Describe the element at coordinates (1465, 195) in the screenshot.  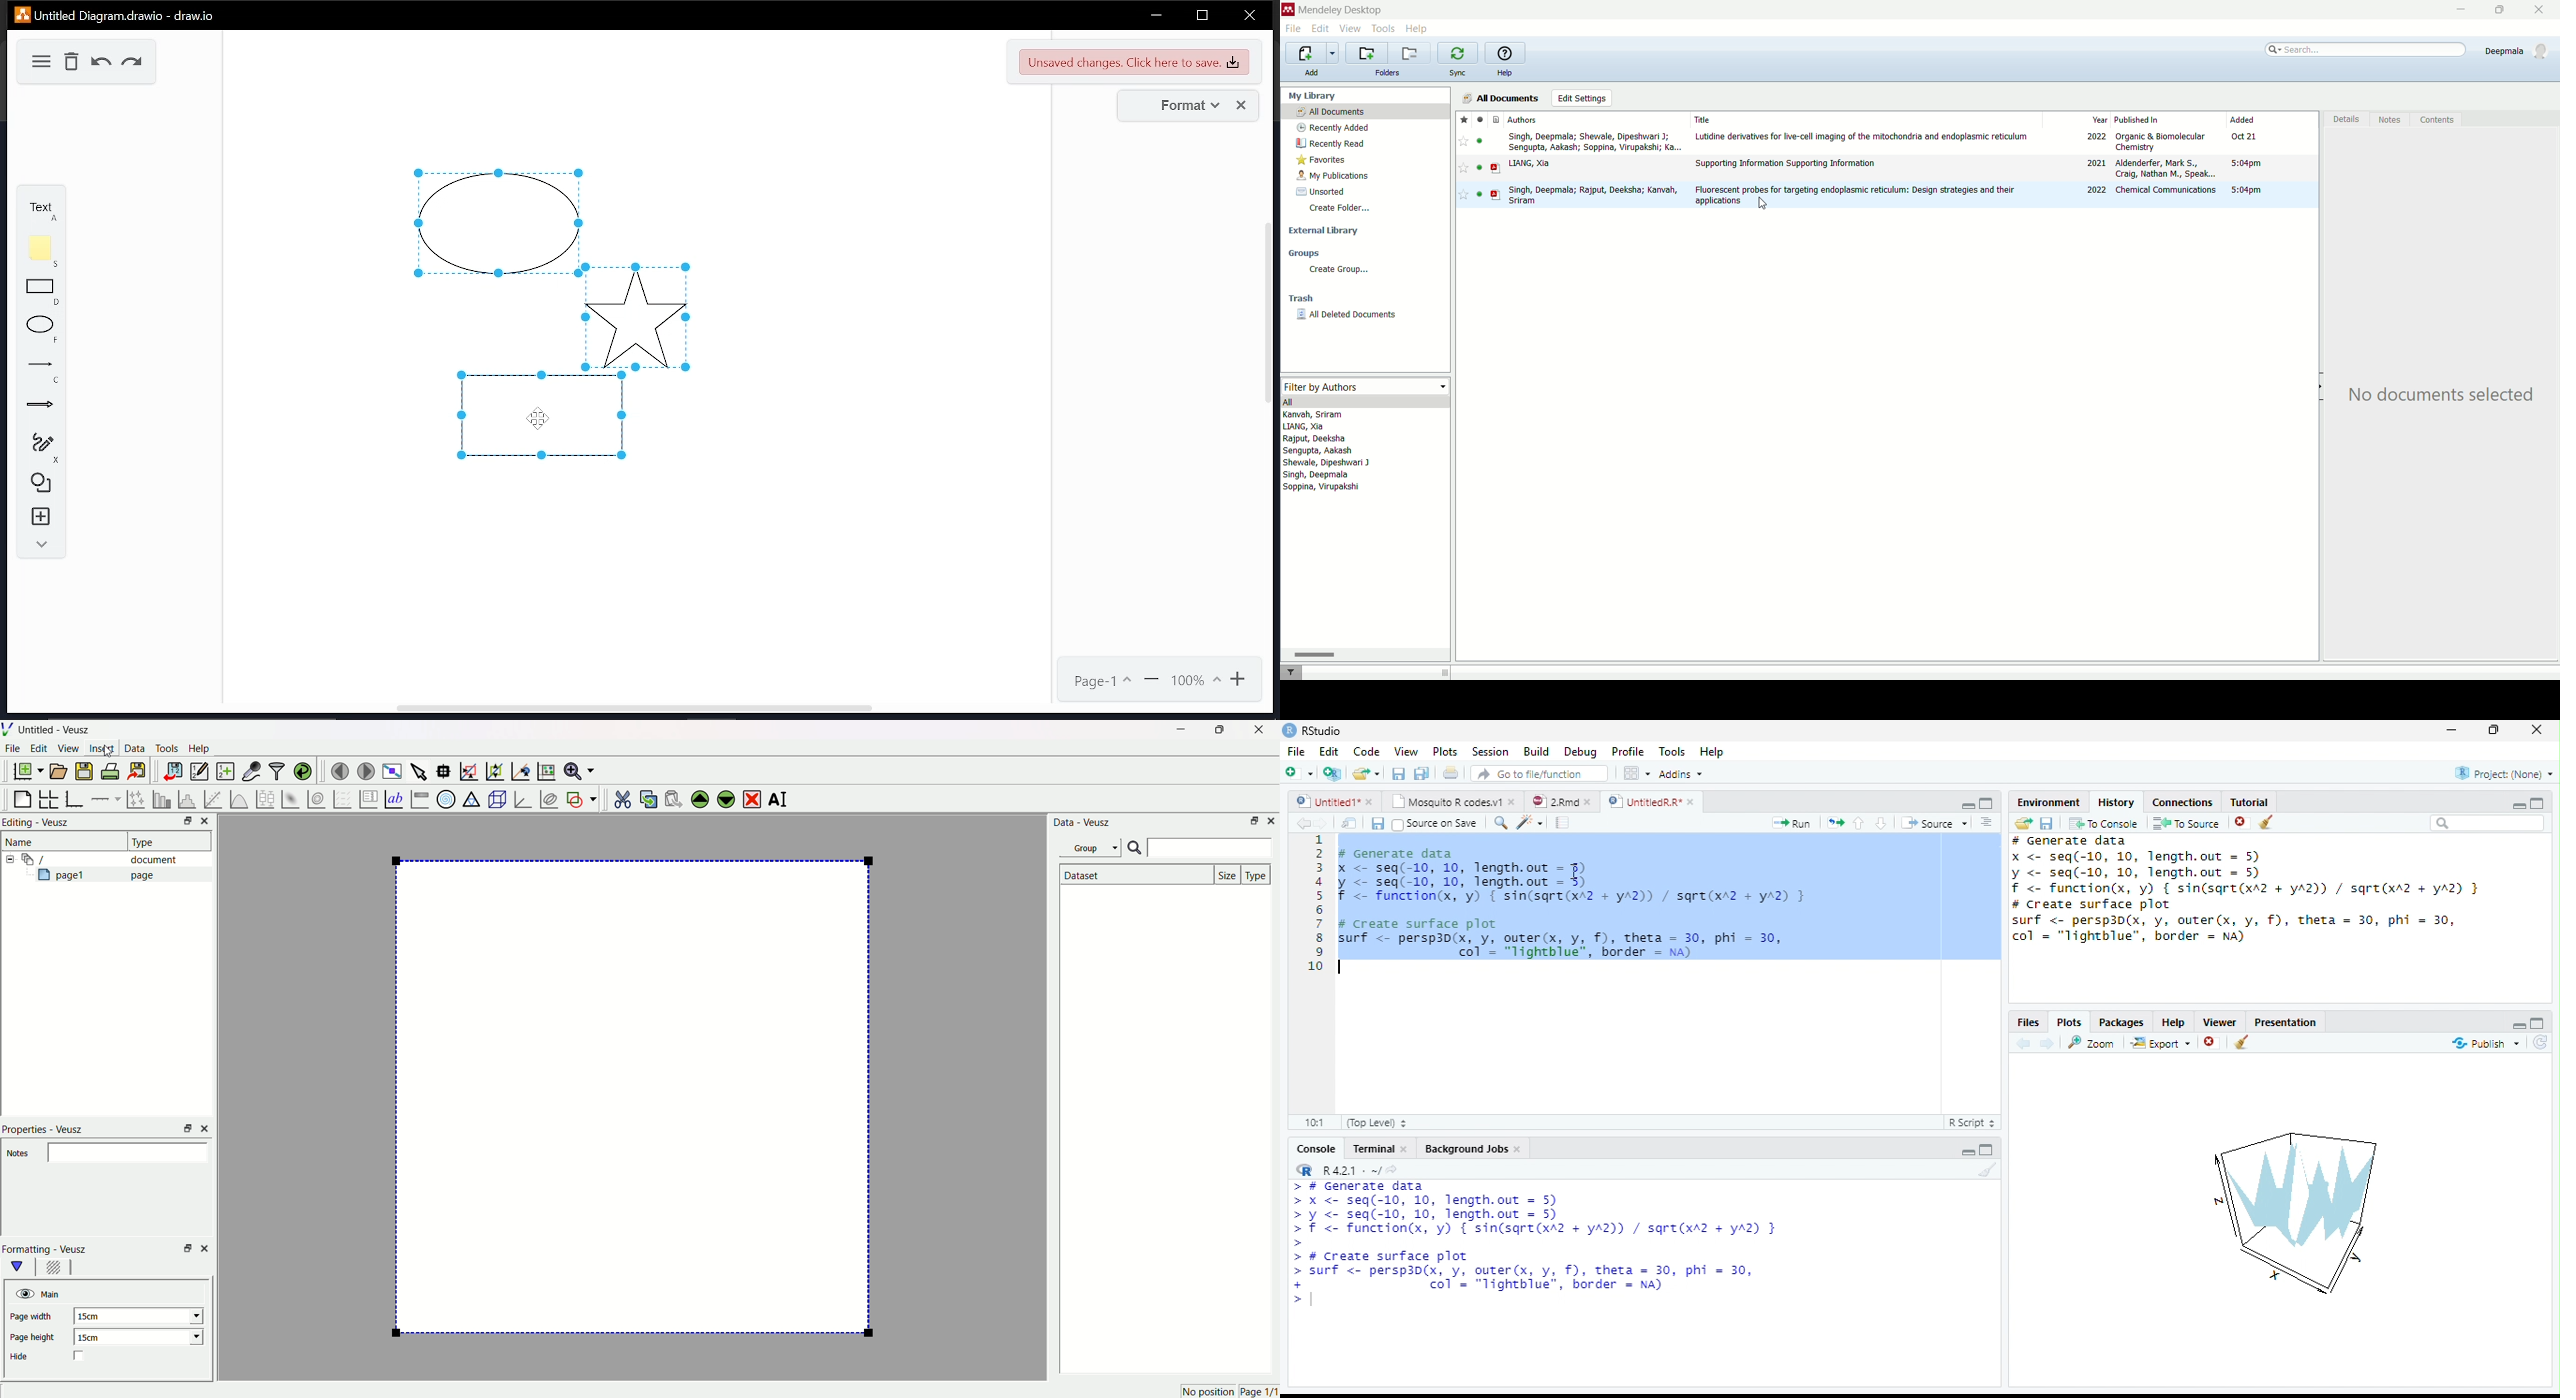
I see `favorite` at that location.